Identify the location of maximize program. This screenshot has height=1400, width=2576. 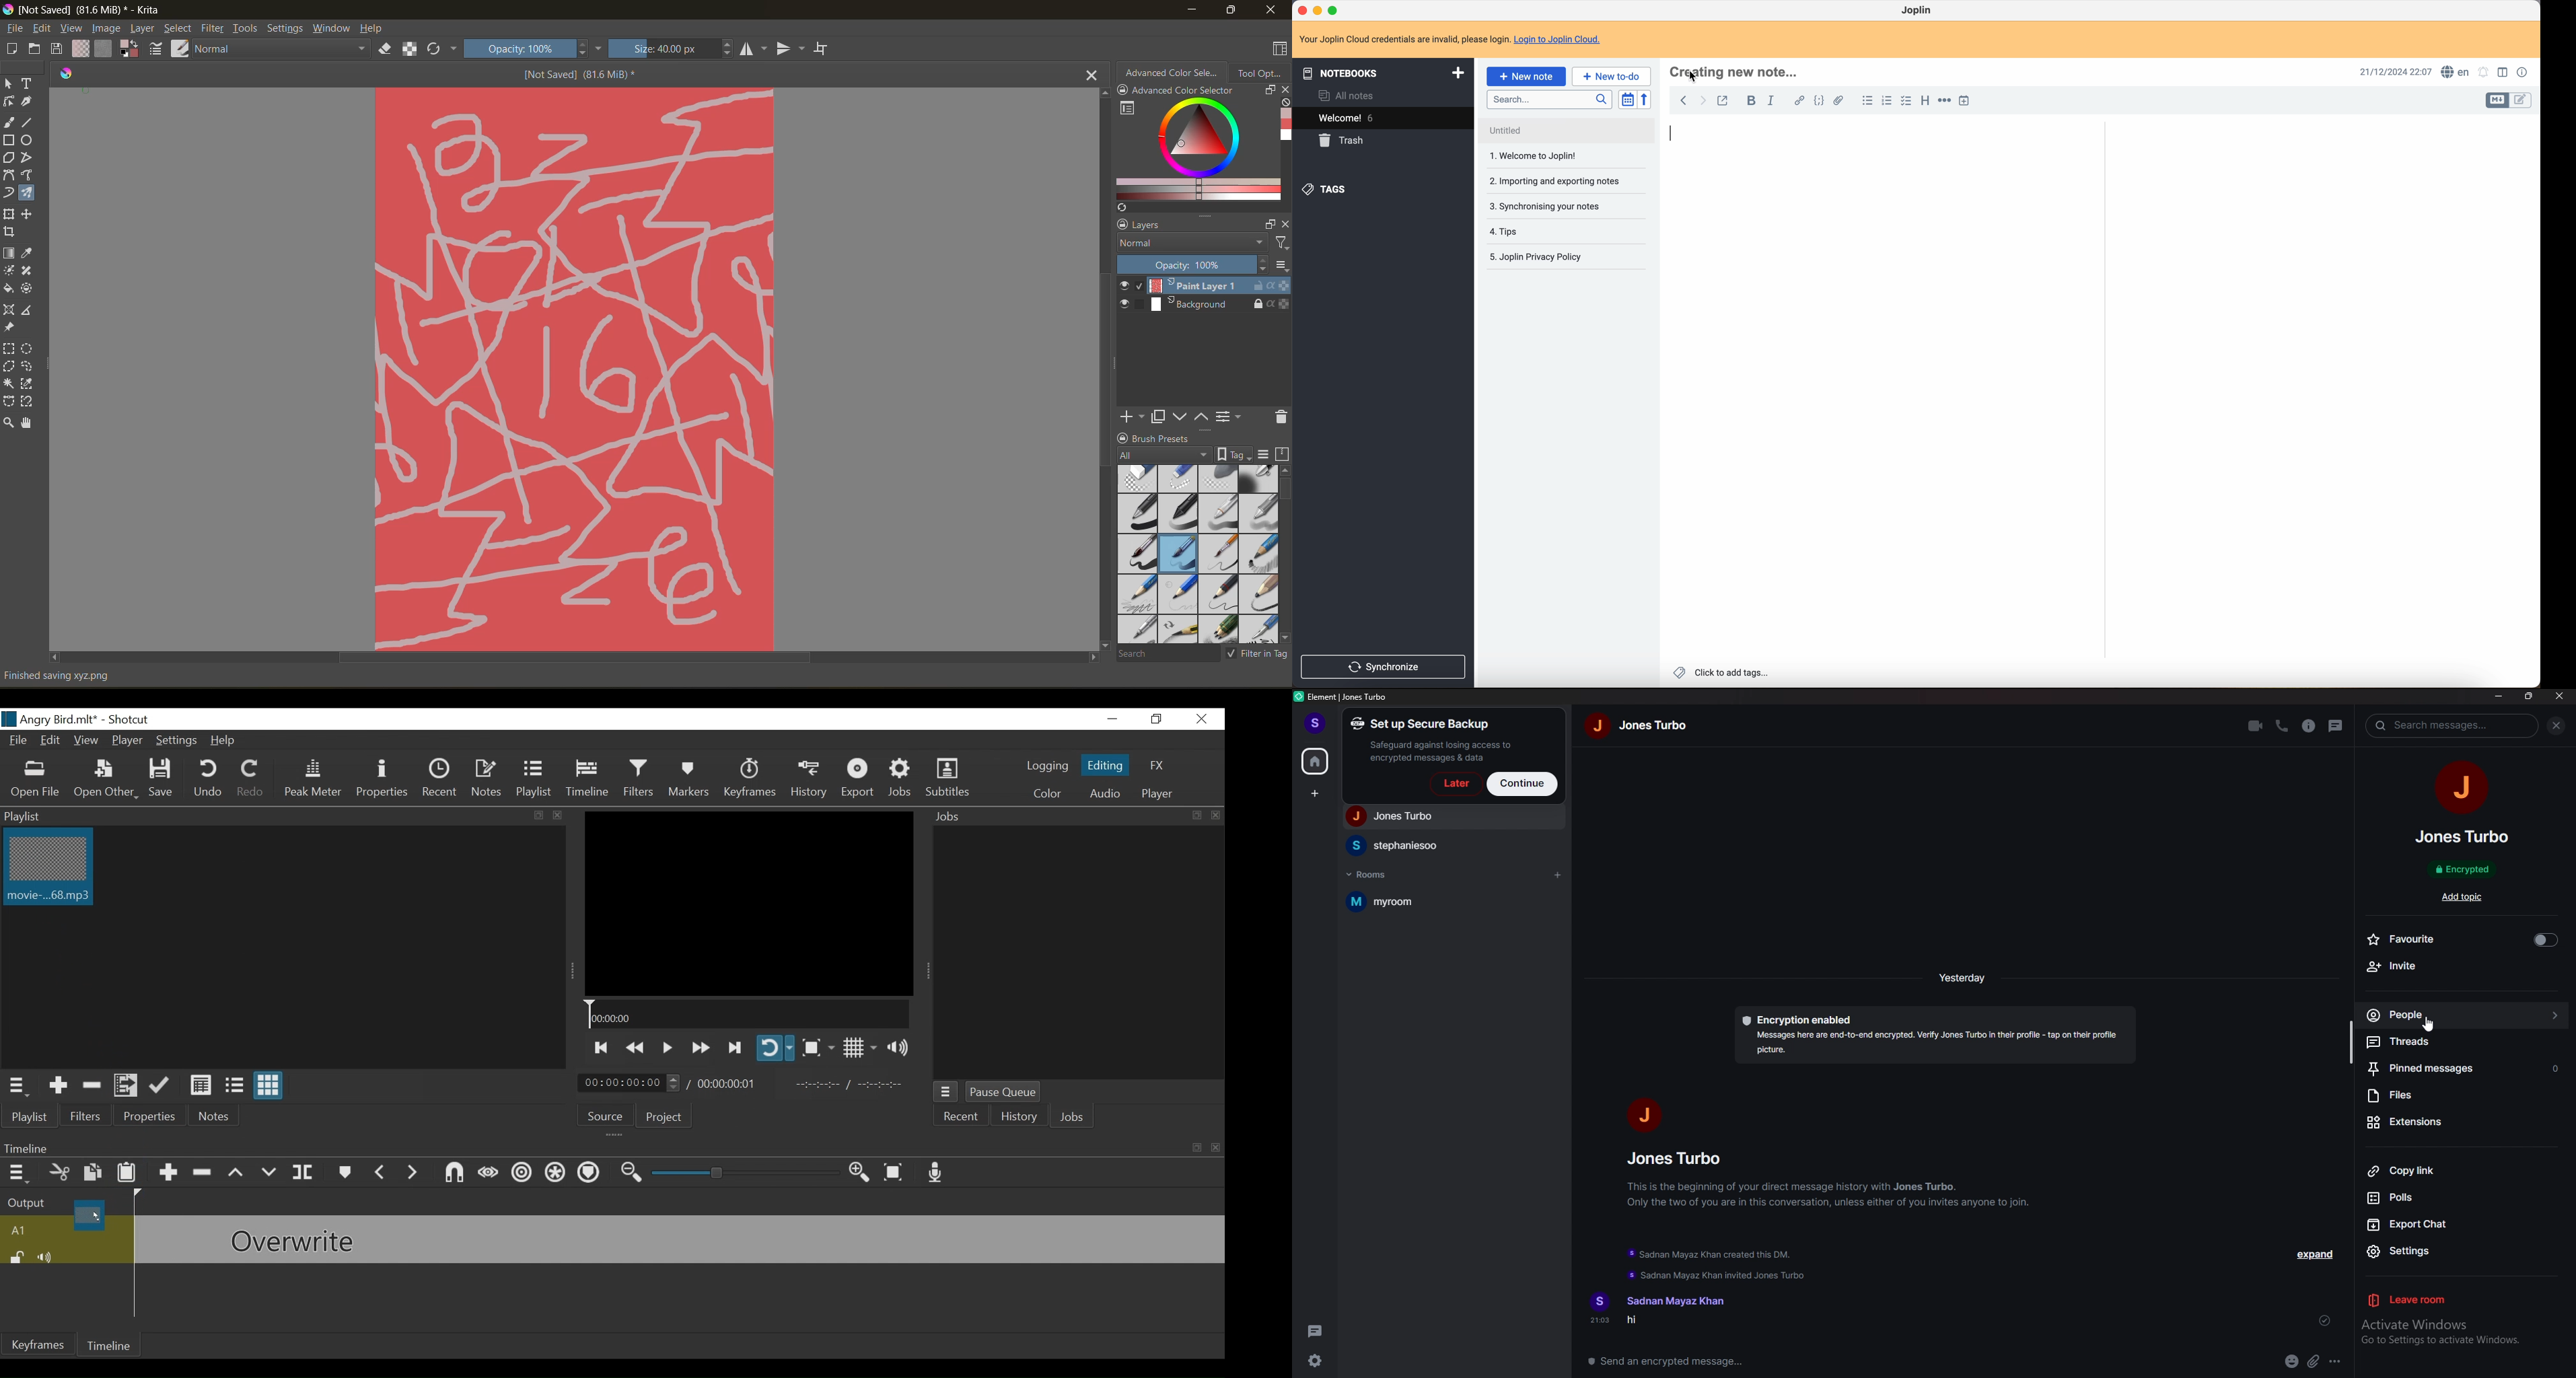
(1335, 10).